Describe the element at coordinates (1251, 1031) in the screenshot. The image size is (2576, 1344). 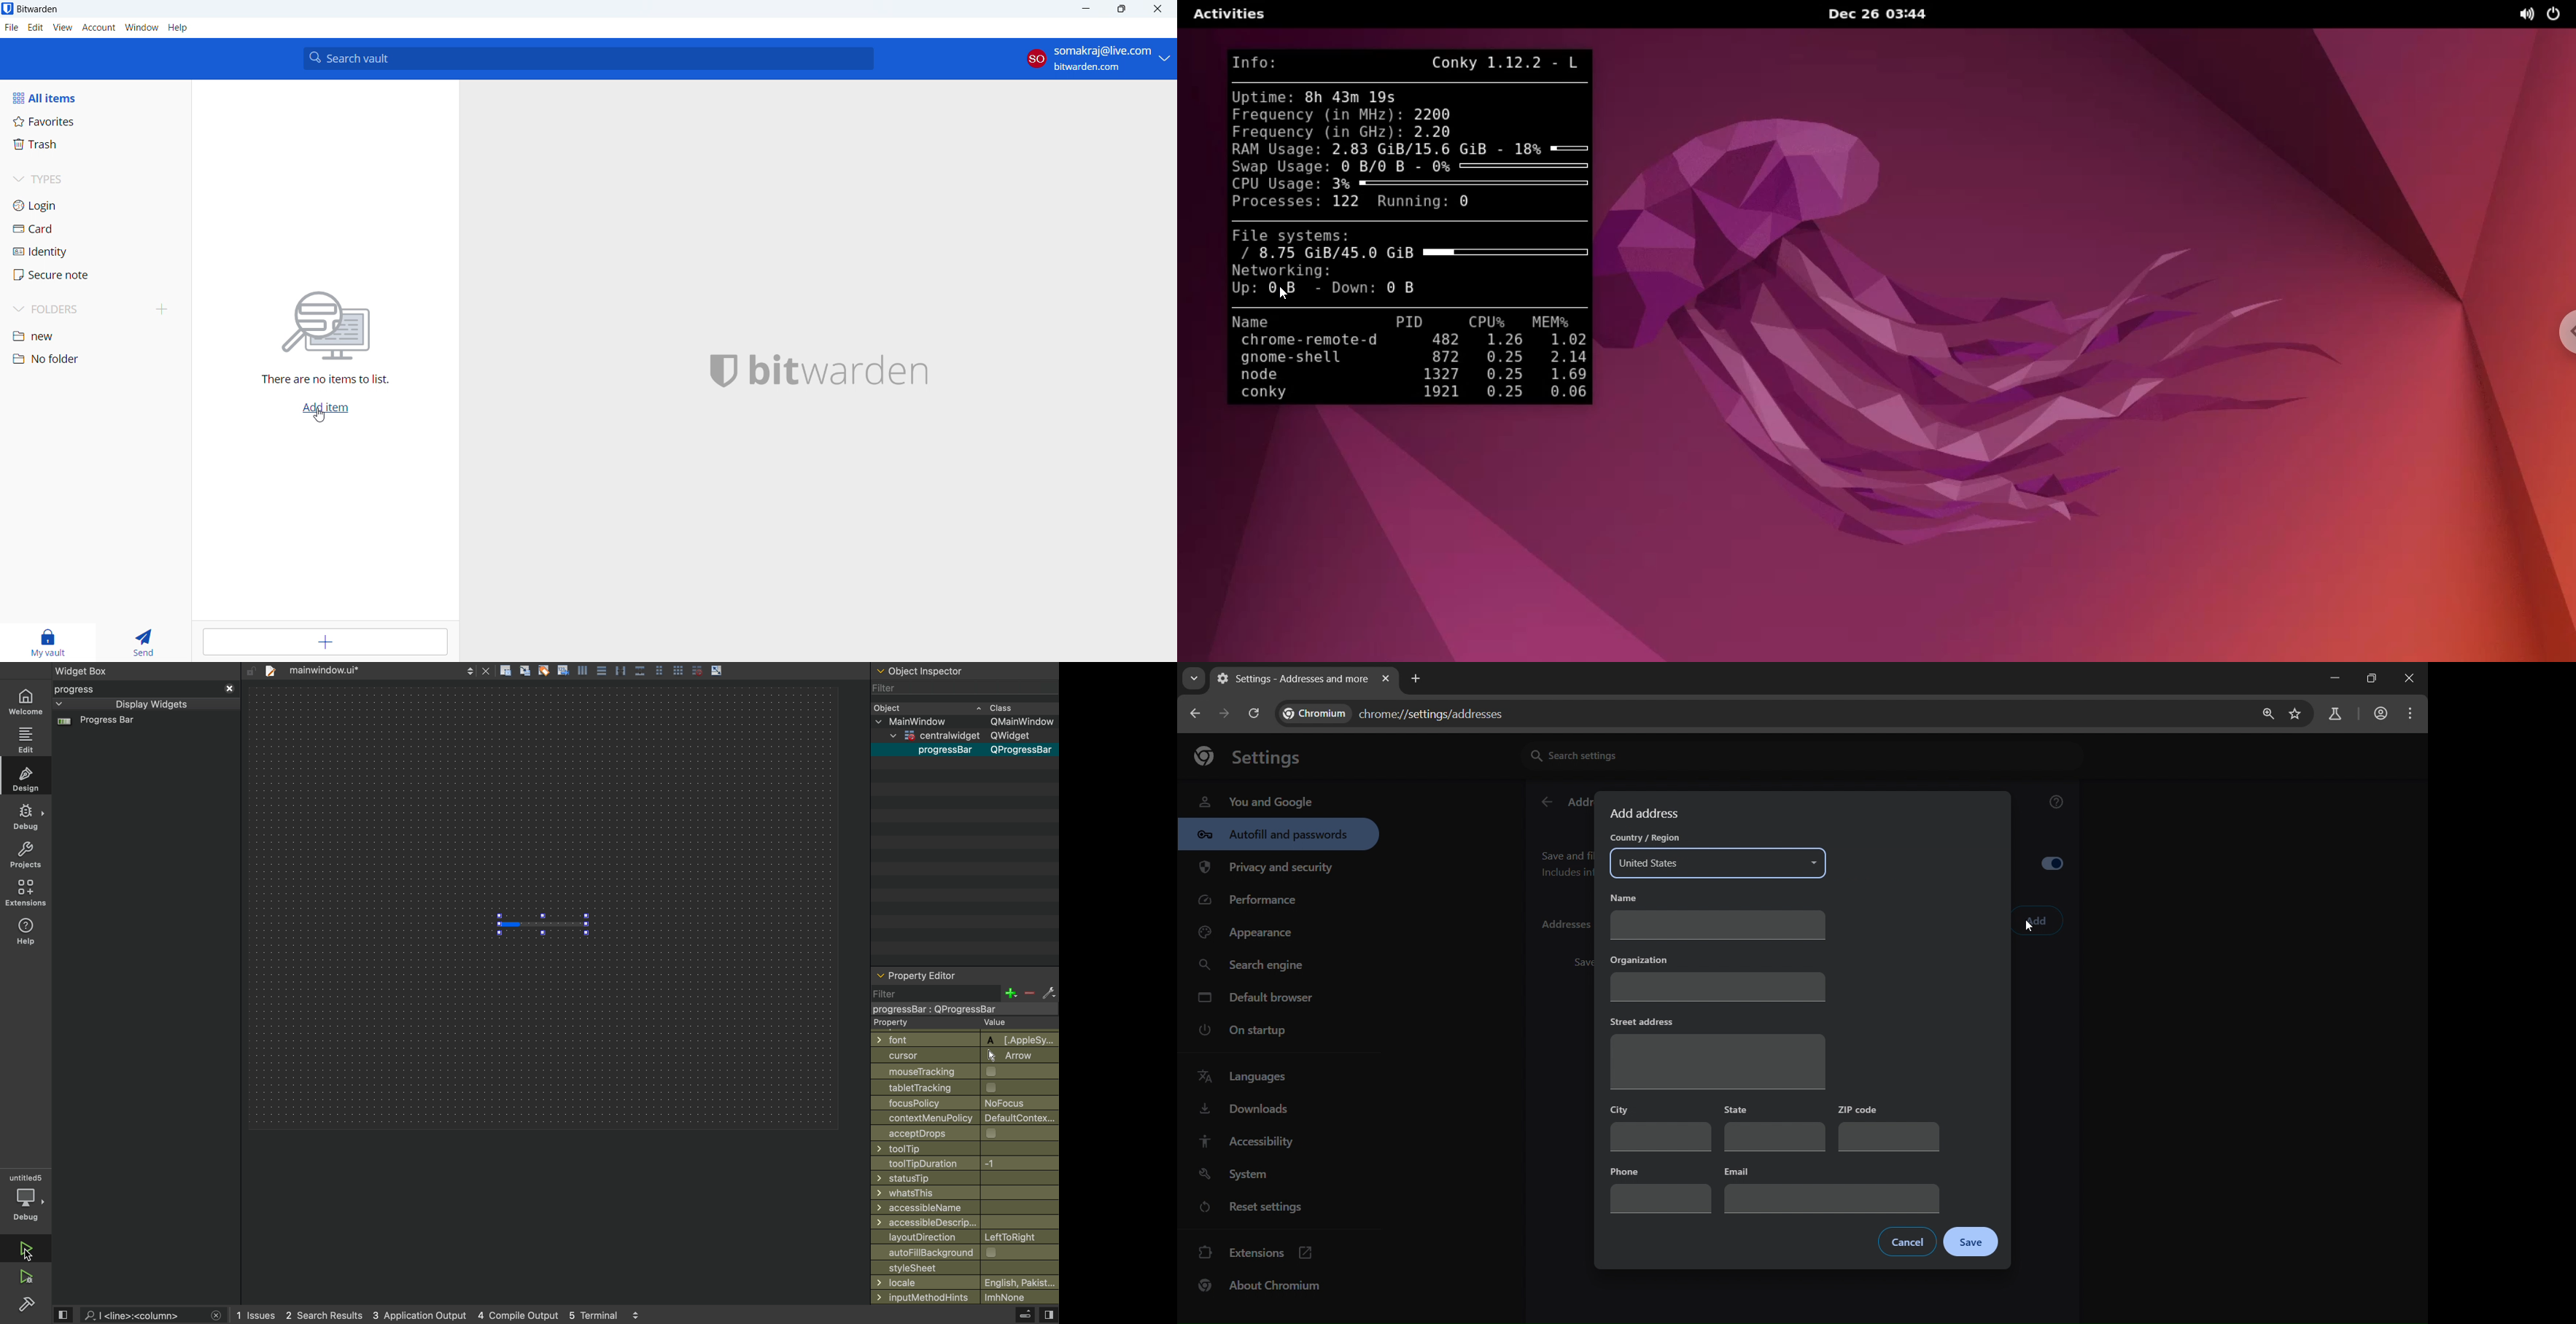
I see `on startup` at that location.